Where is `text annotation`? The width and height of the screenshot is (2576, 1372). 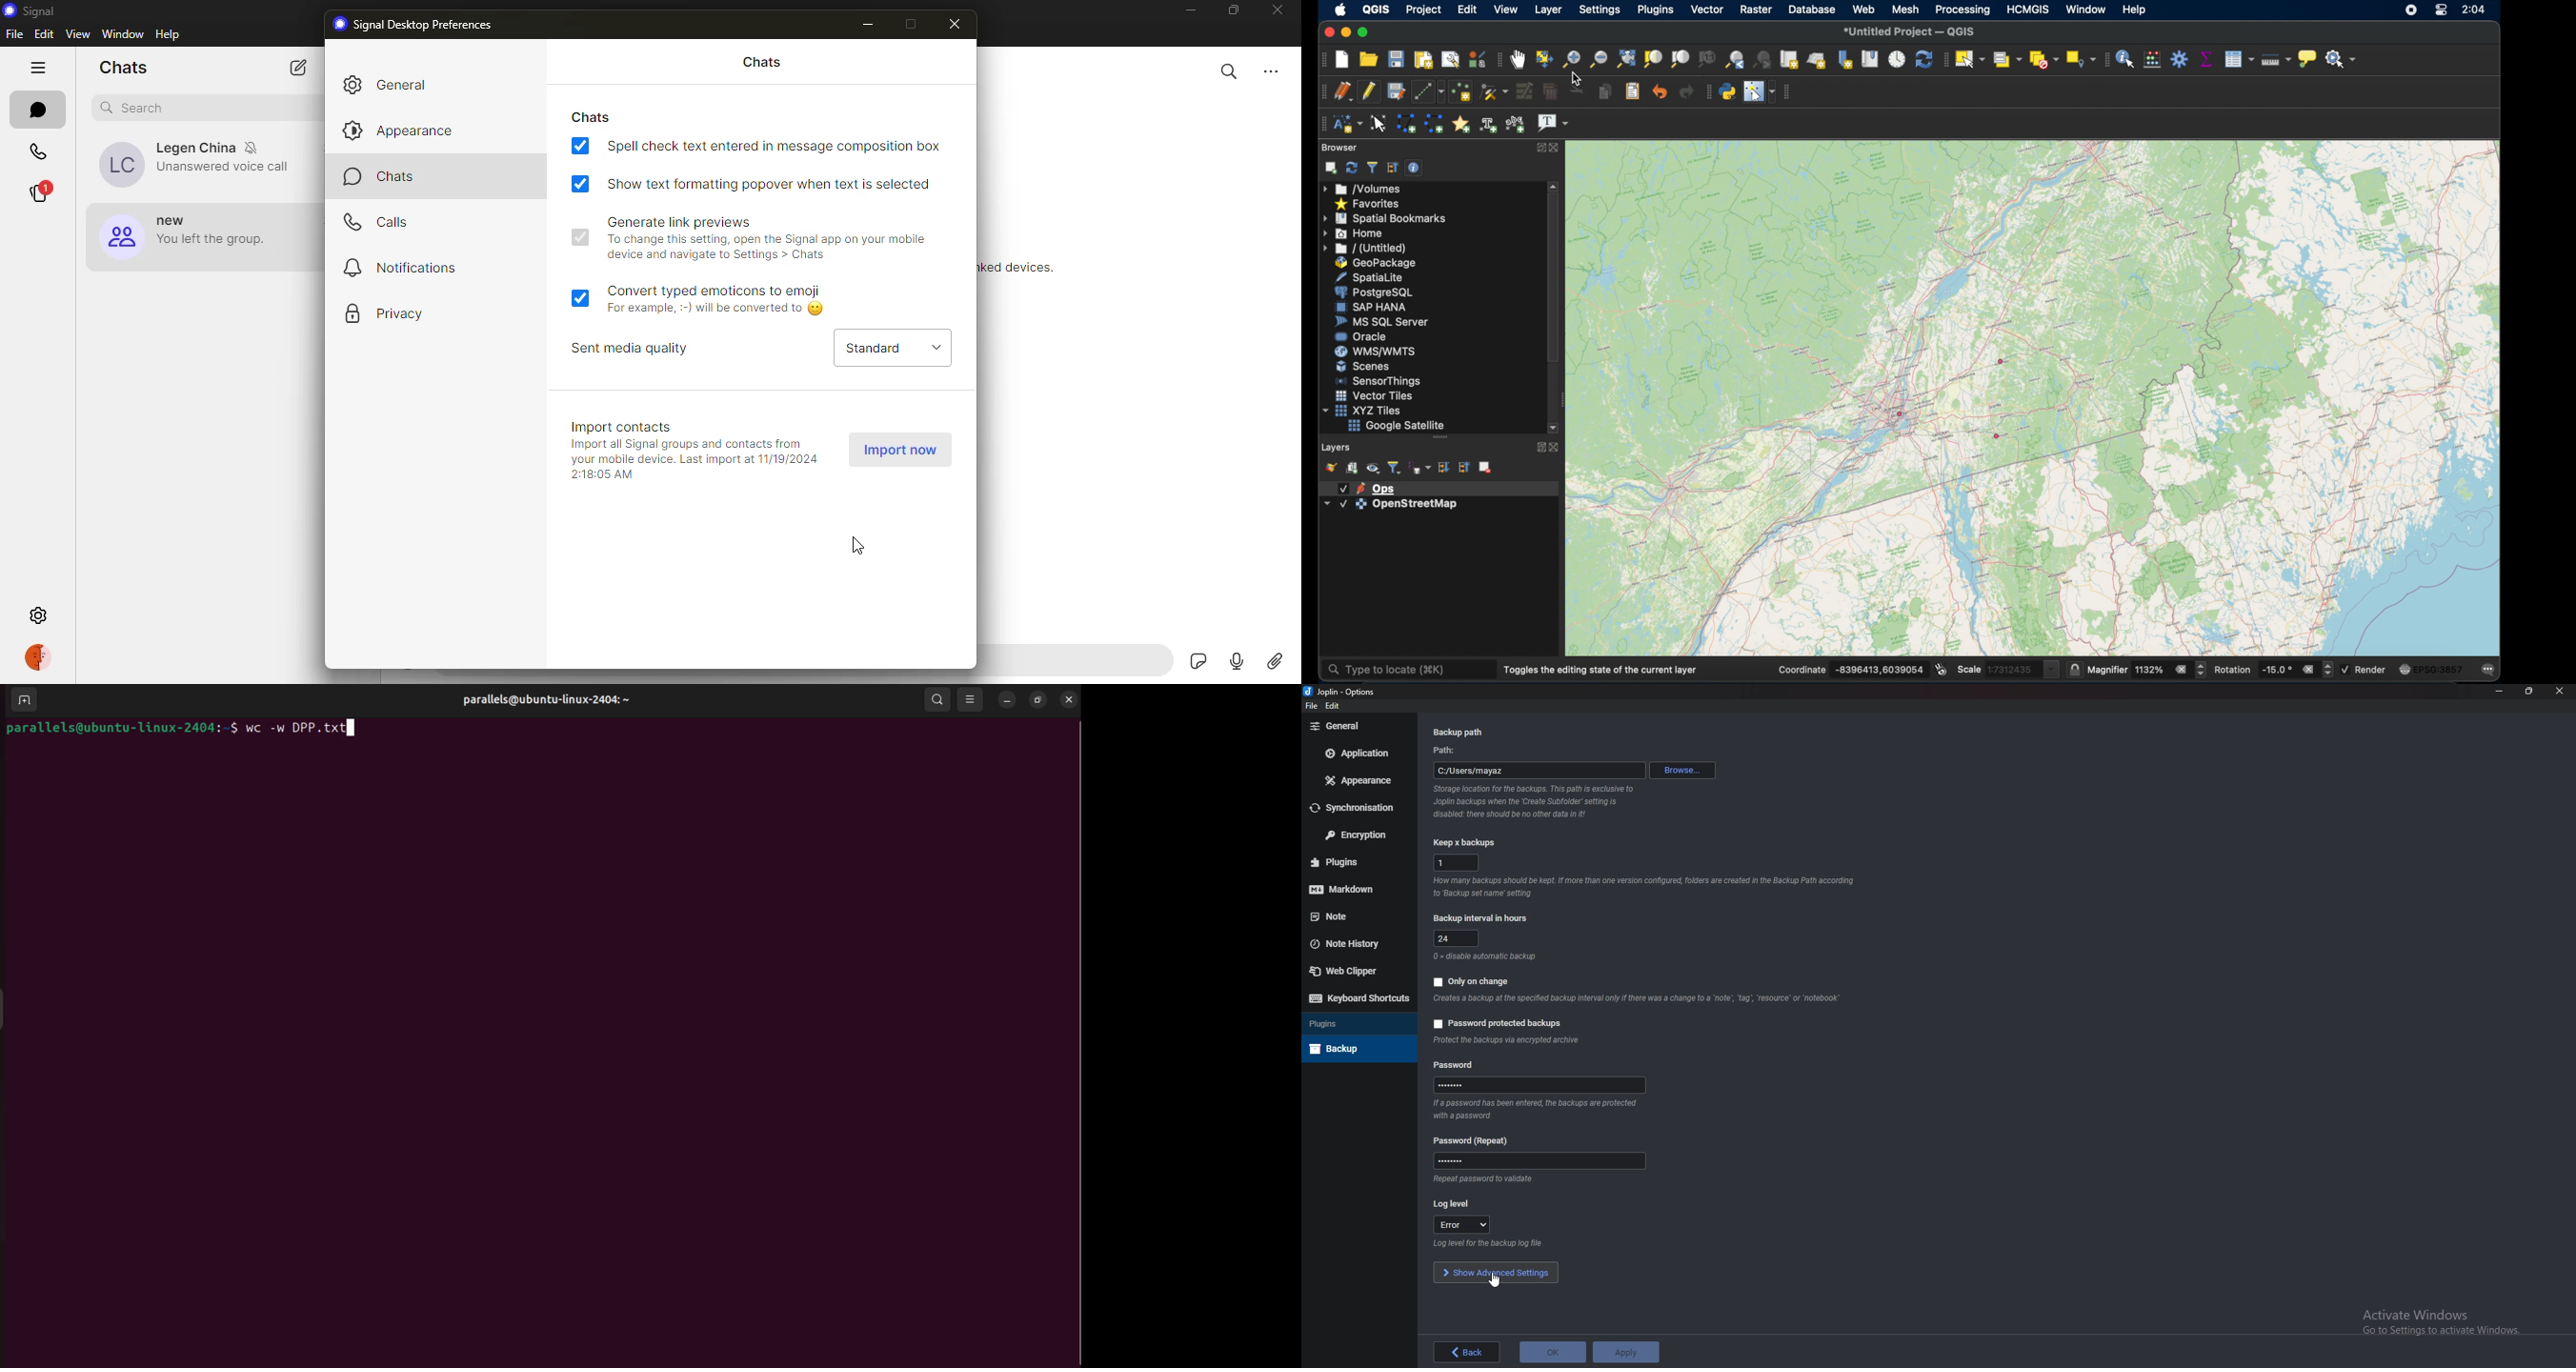
text annotation is located at coordinates (1553, 124).